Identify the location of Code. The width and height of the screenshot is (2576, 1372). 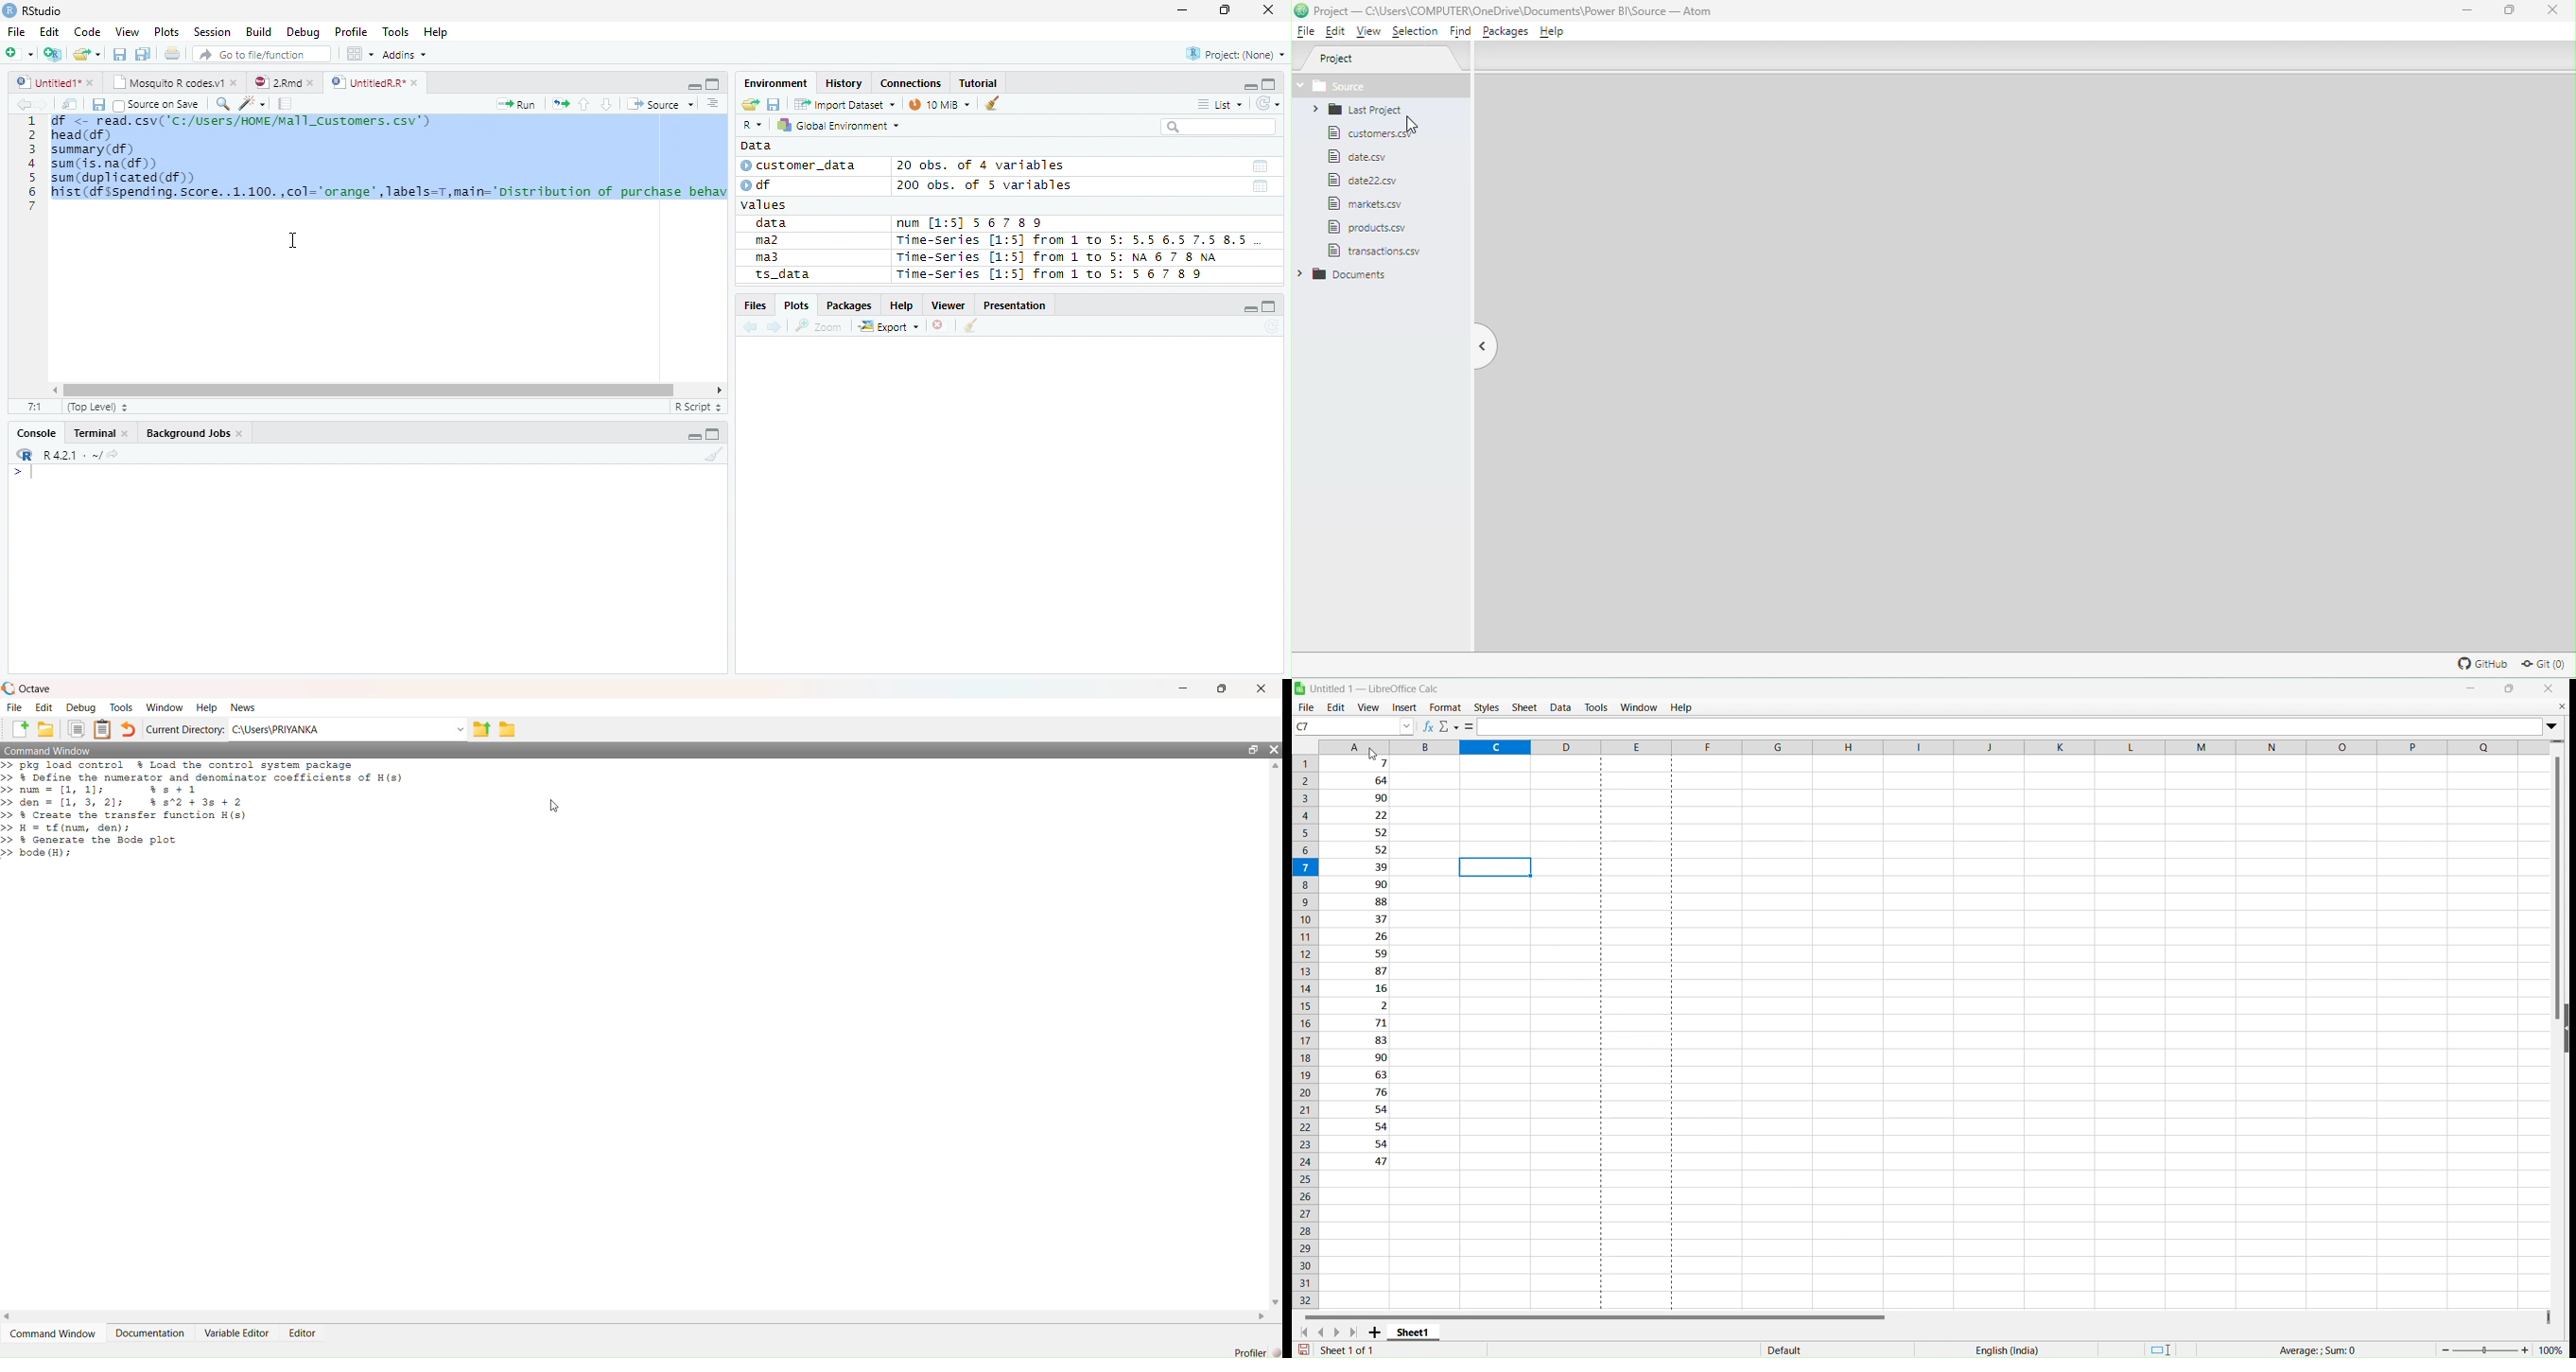
(89, 32).